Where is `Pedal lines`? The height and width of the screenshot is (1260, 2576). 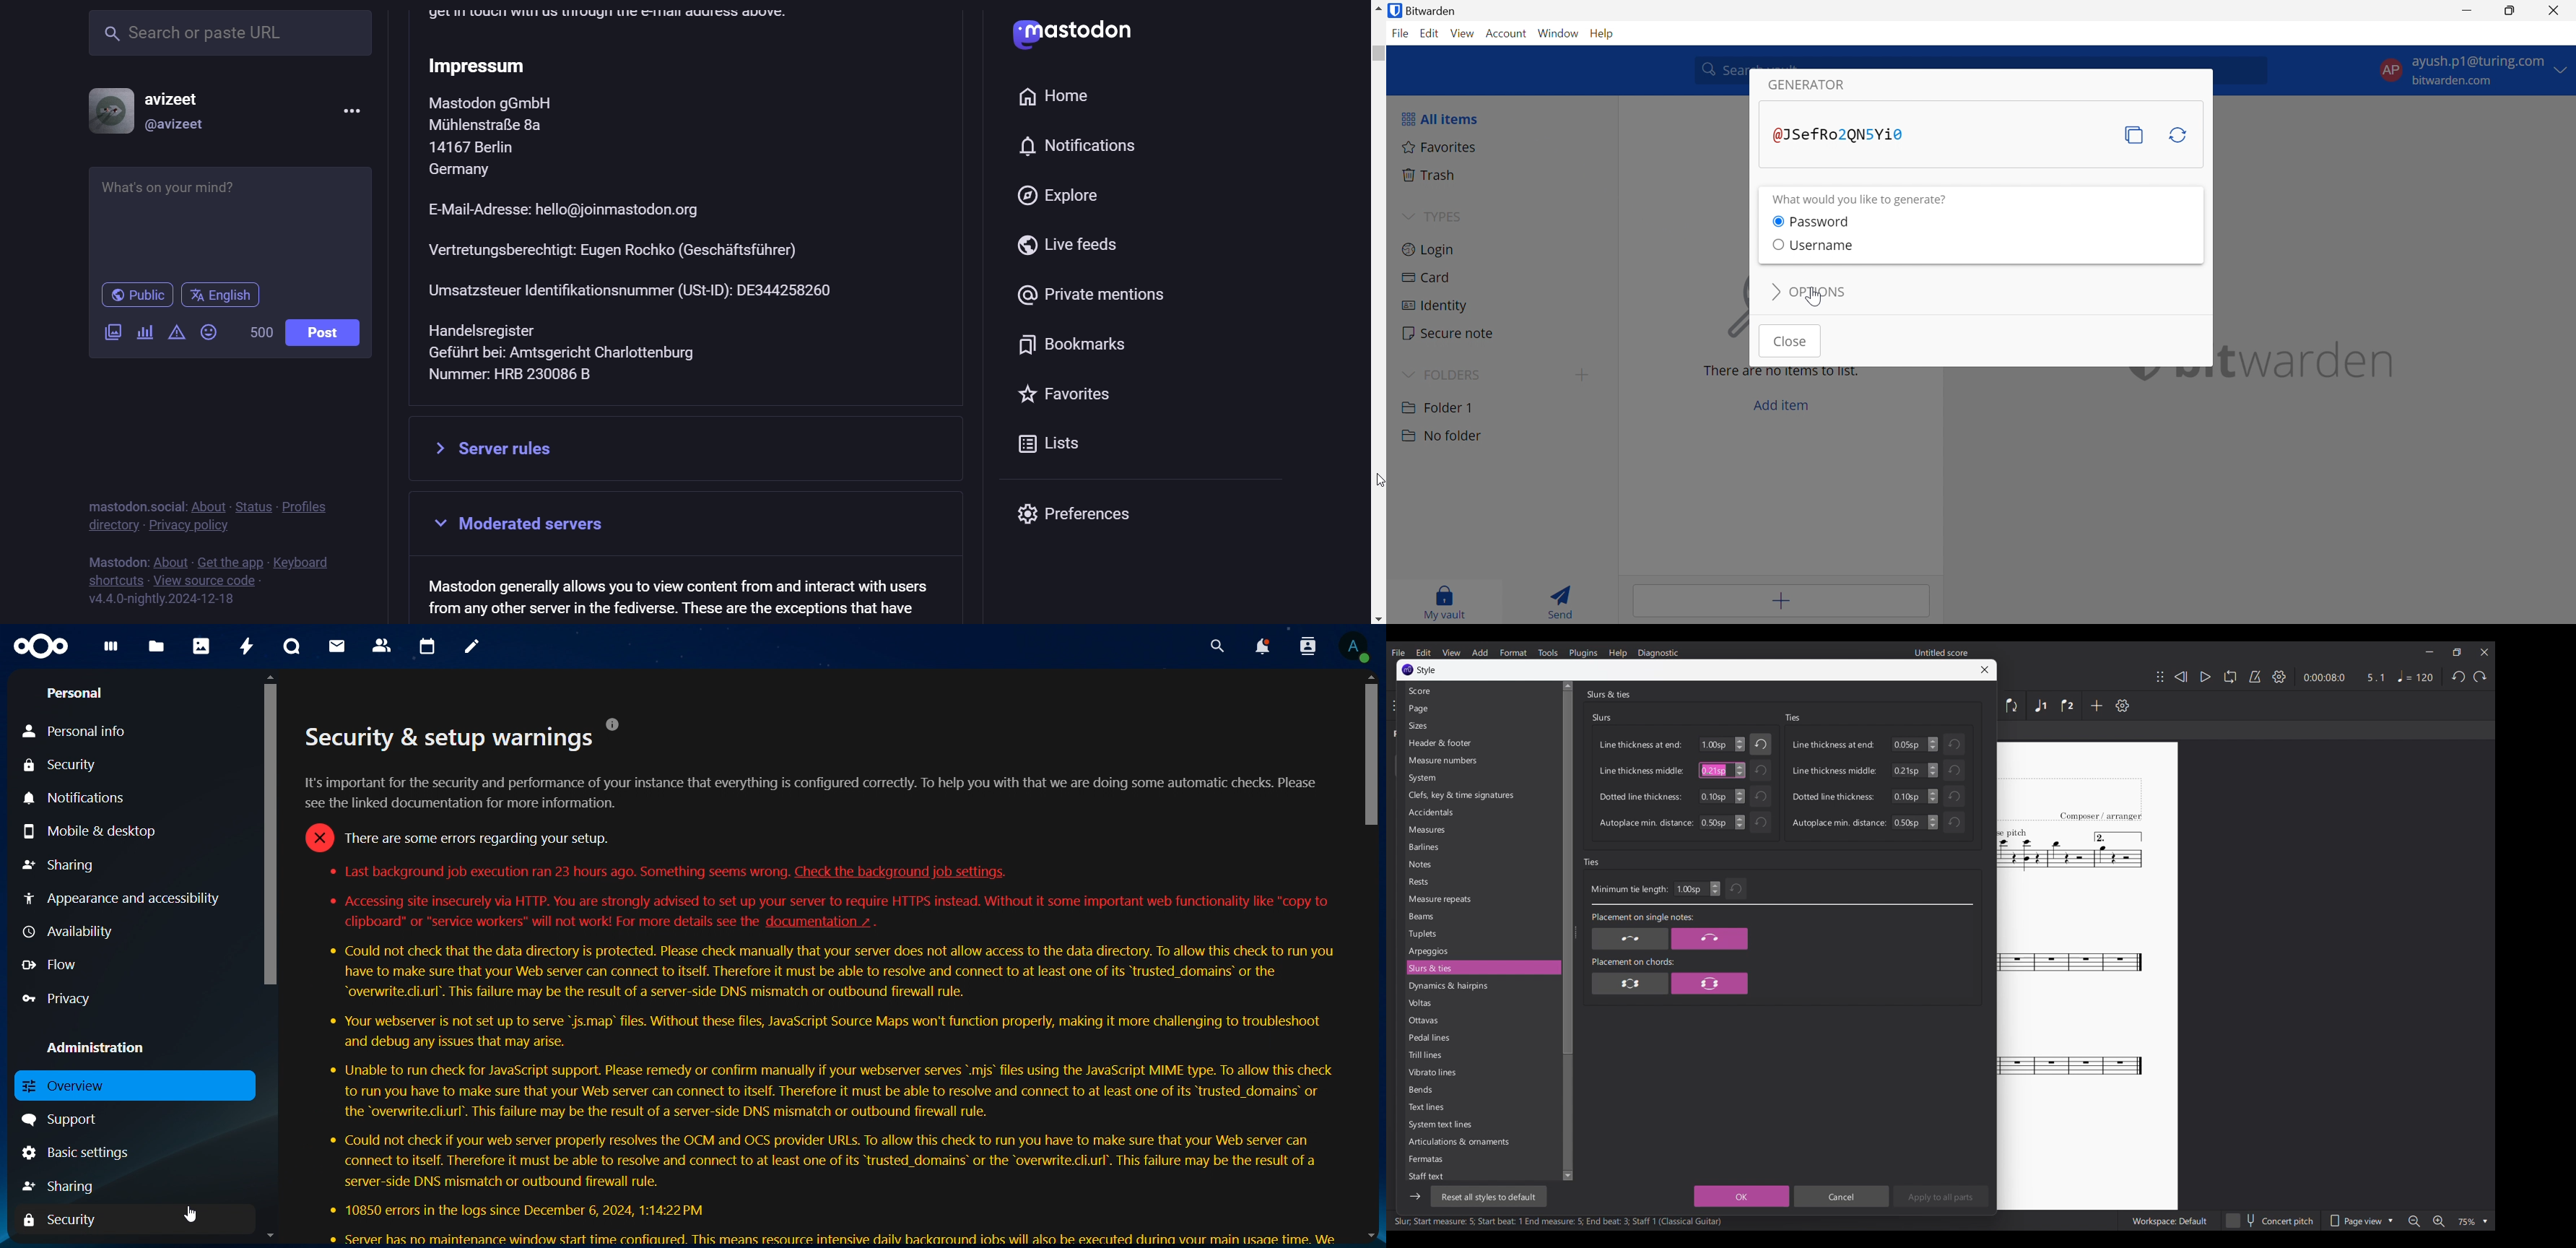
Pedal lines is located at coordinates (1481, 1037).